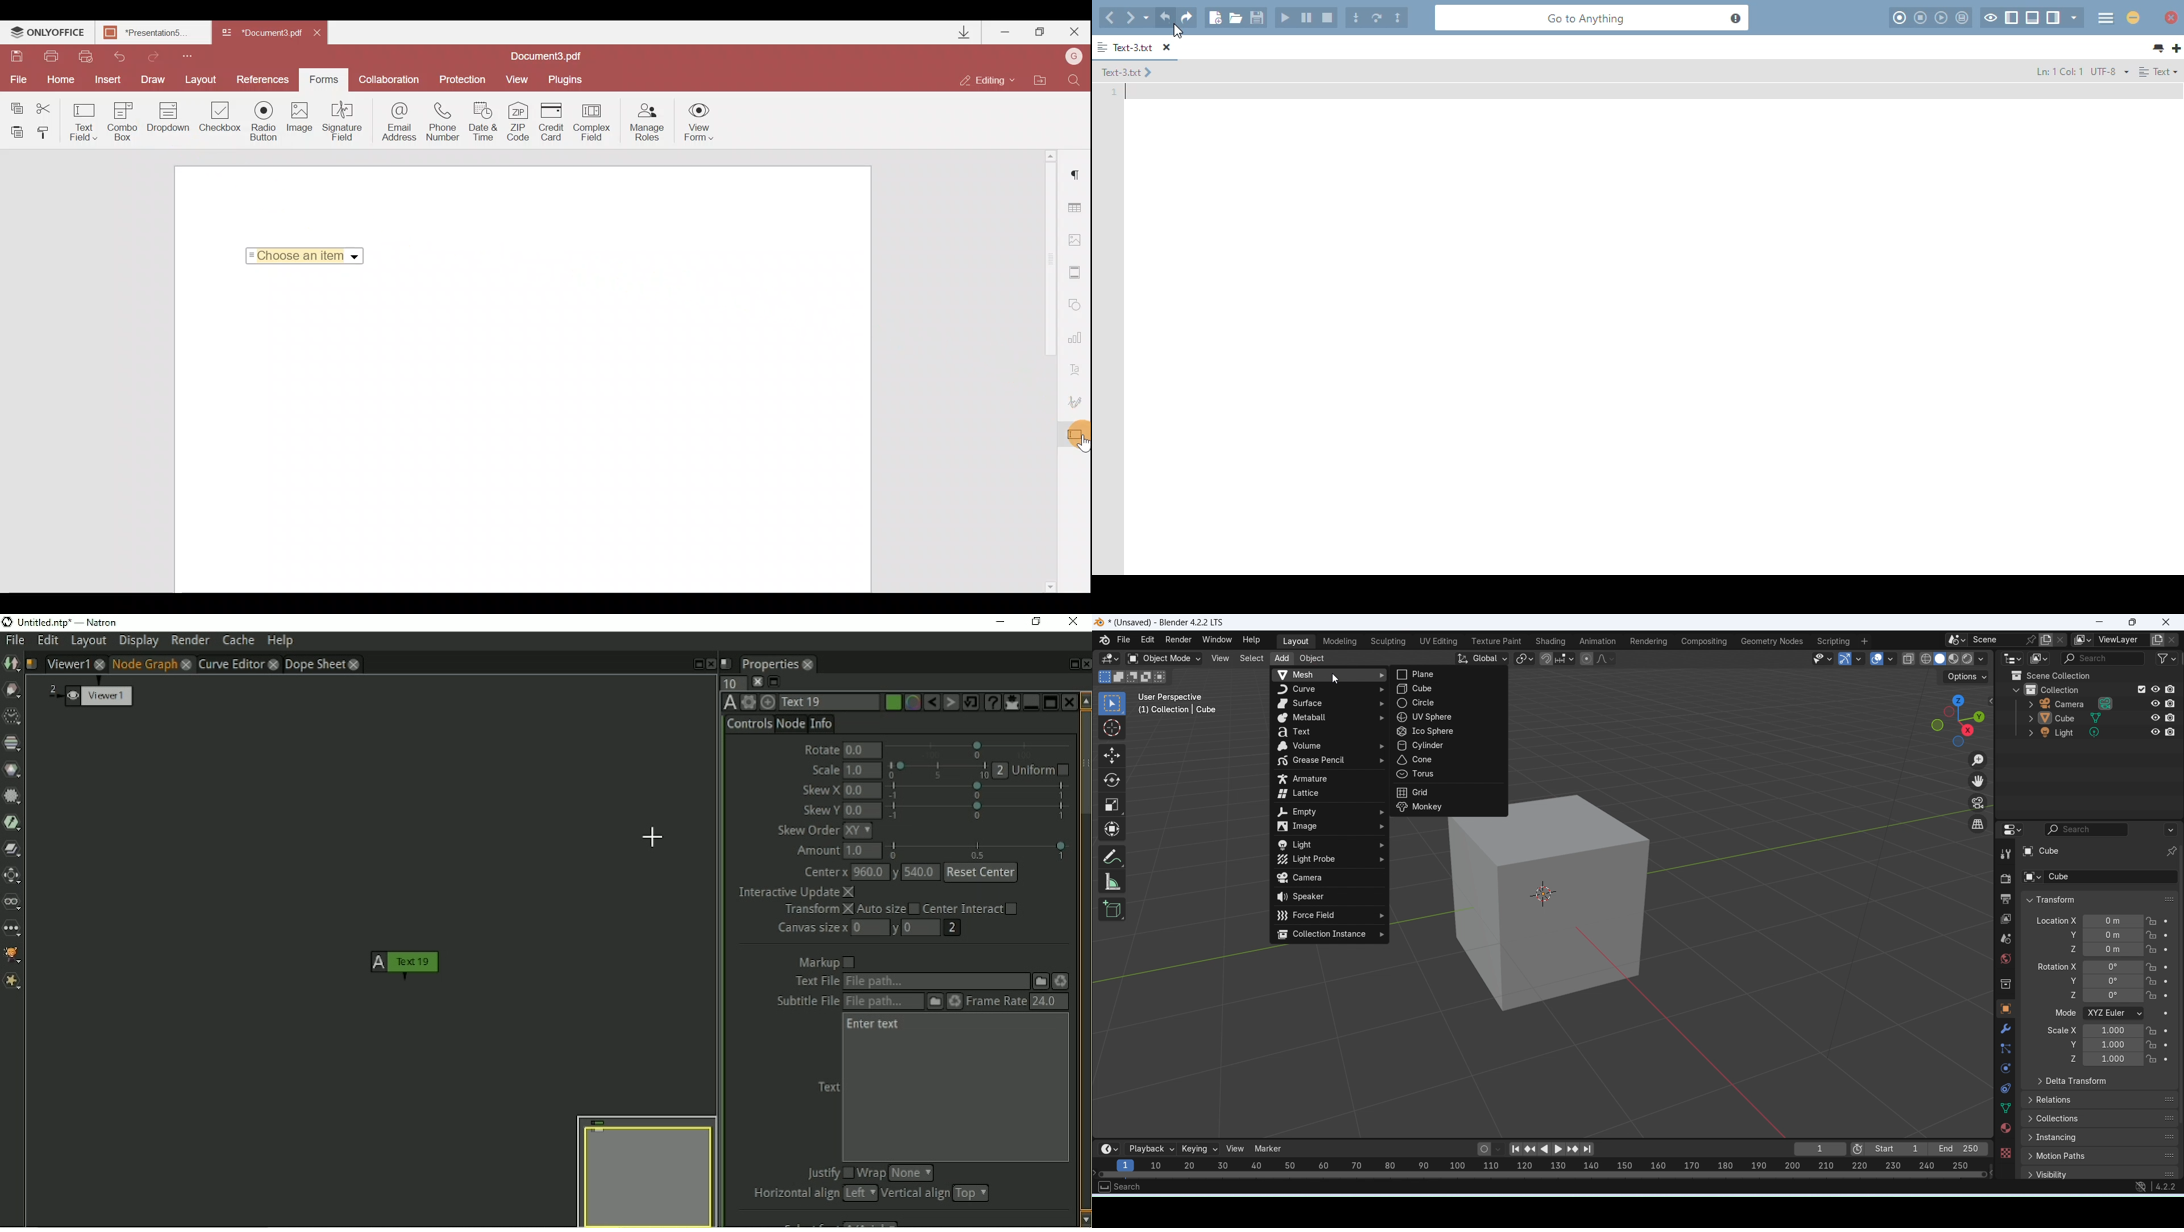 The width and height of the screenshot is (2184, 1232). I want to click on Delta transform, so click(2073, 1082).